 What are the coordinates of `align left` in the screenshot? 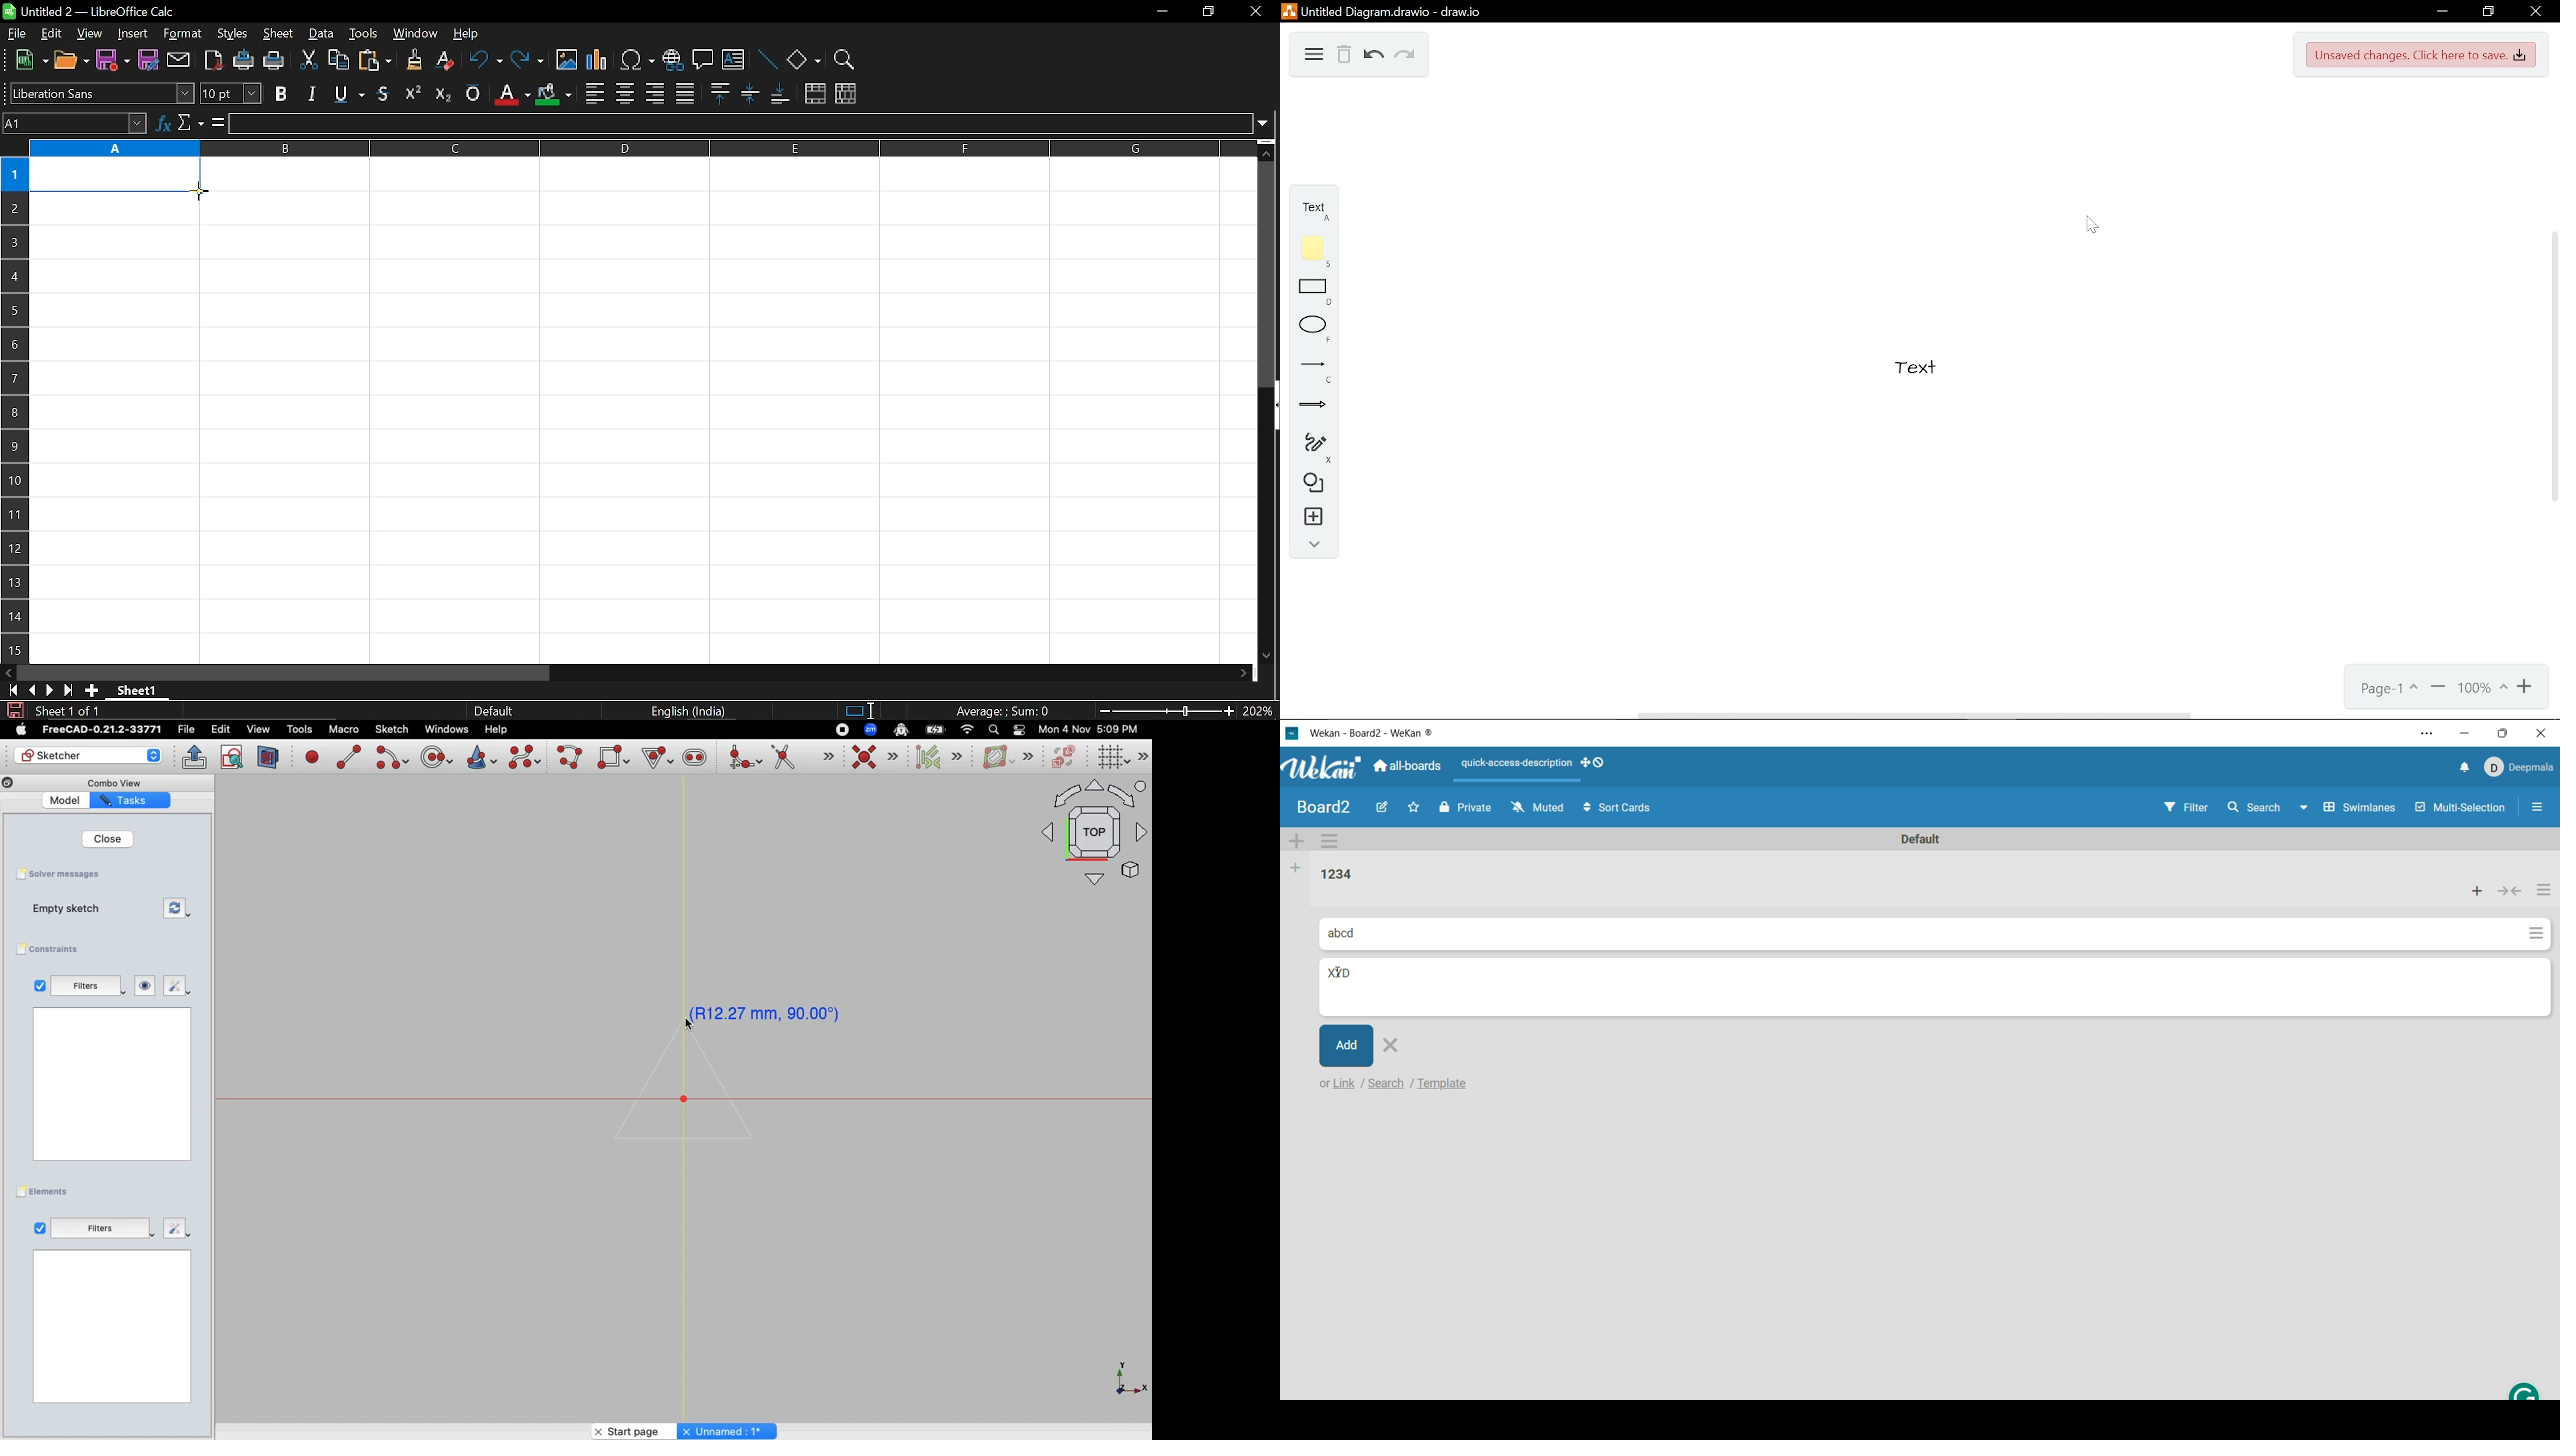 It's located at (594, 92).